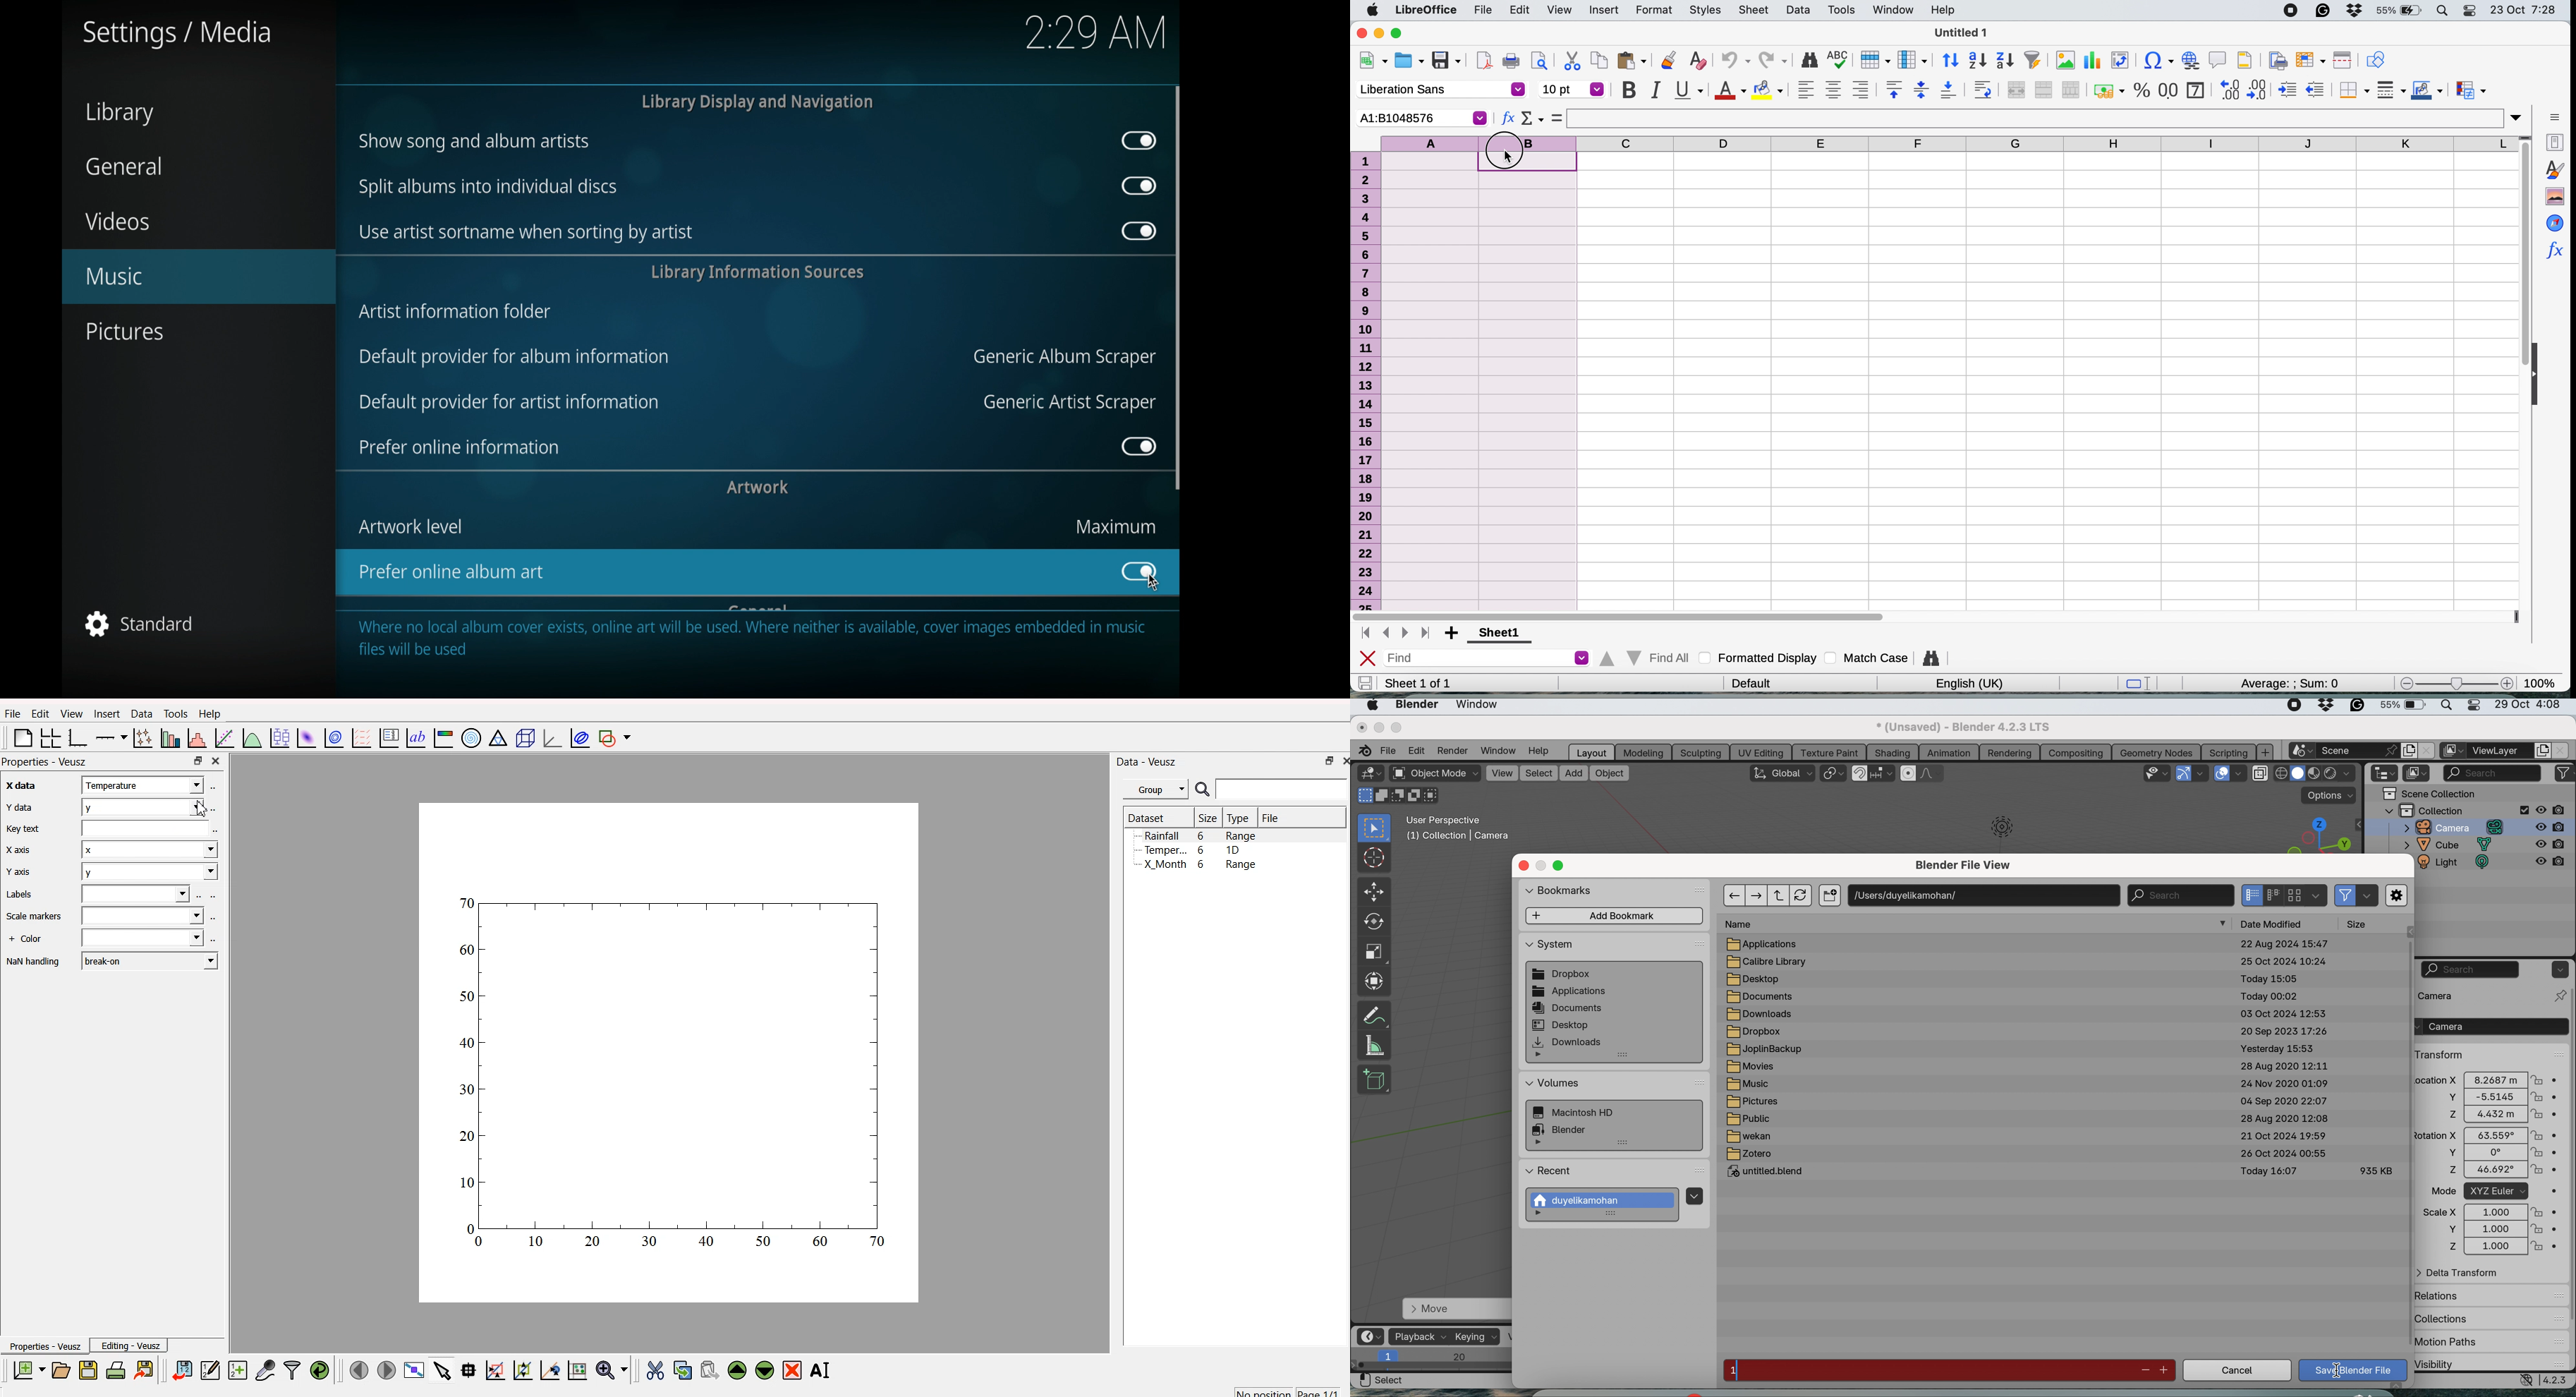 The image size is (2576, 1400). What do you see at coordinates (1749, 682) in the screenshot?
I see `default` at bounding box center [1749, 682].